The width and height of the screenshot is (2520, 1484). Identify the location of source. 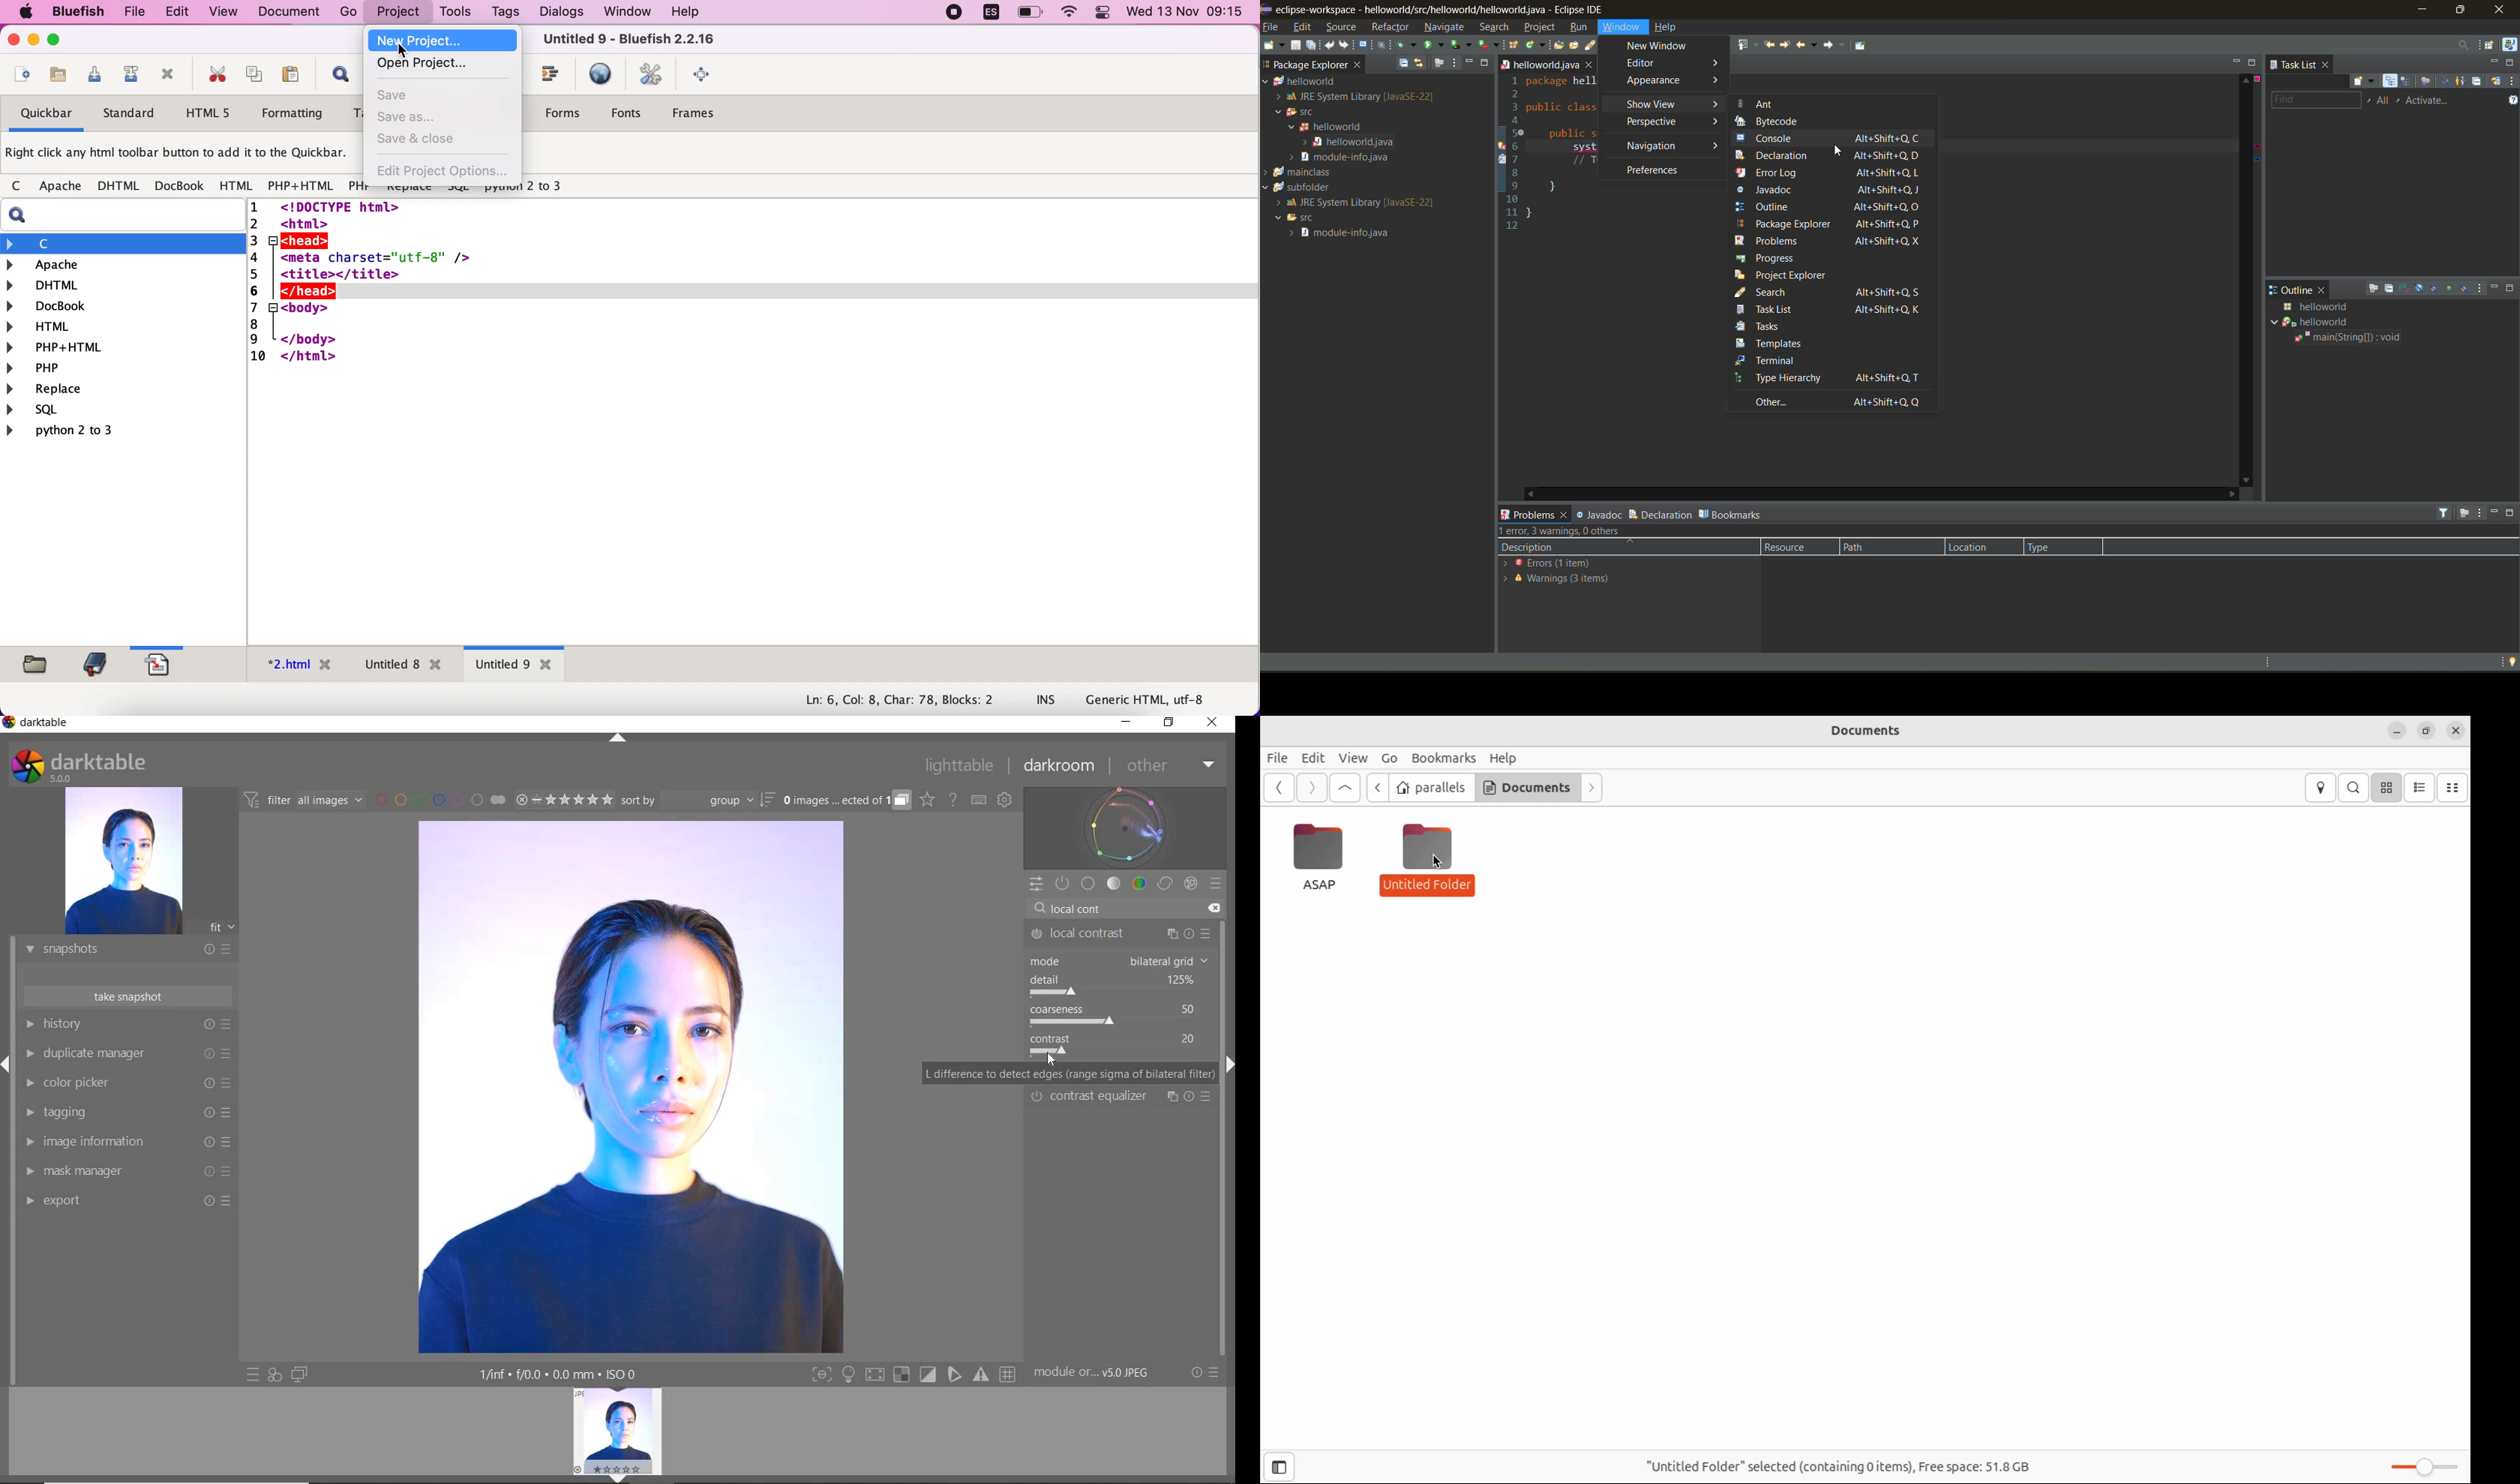
(1343, 28).